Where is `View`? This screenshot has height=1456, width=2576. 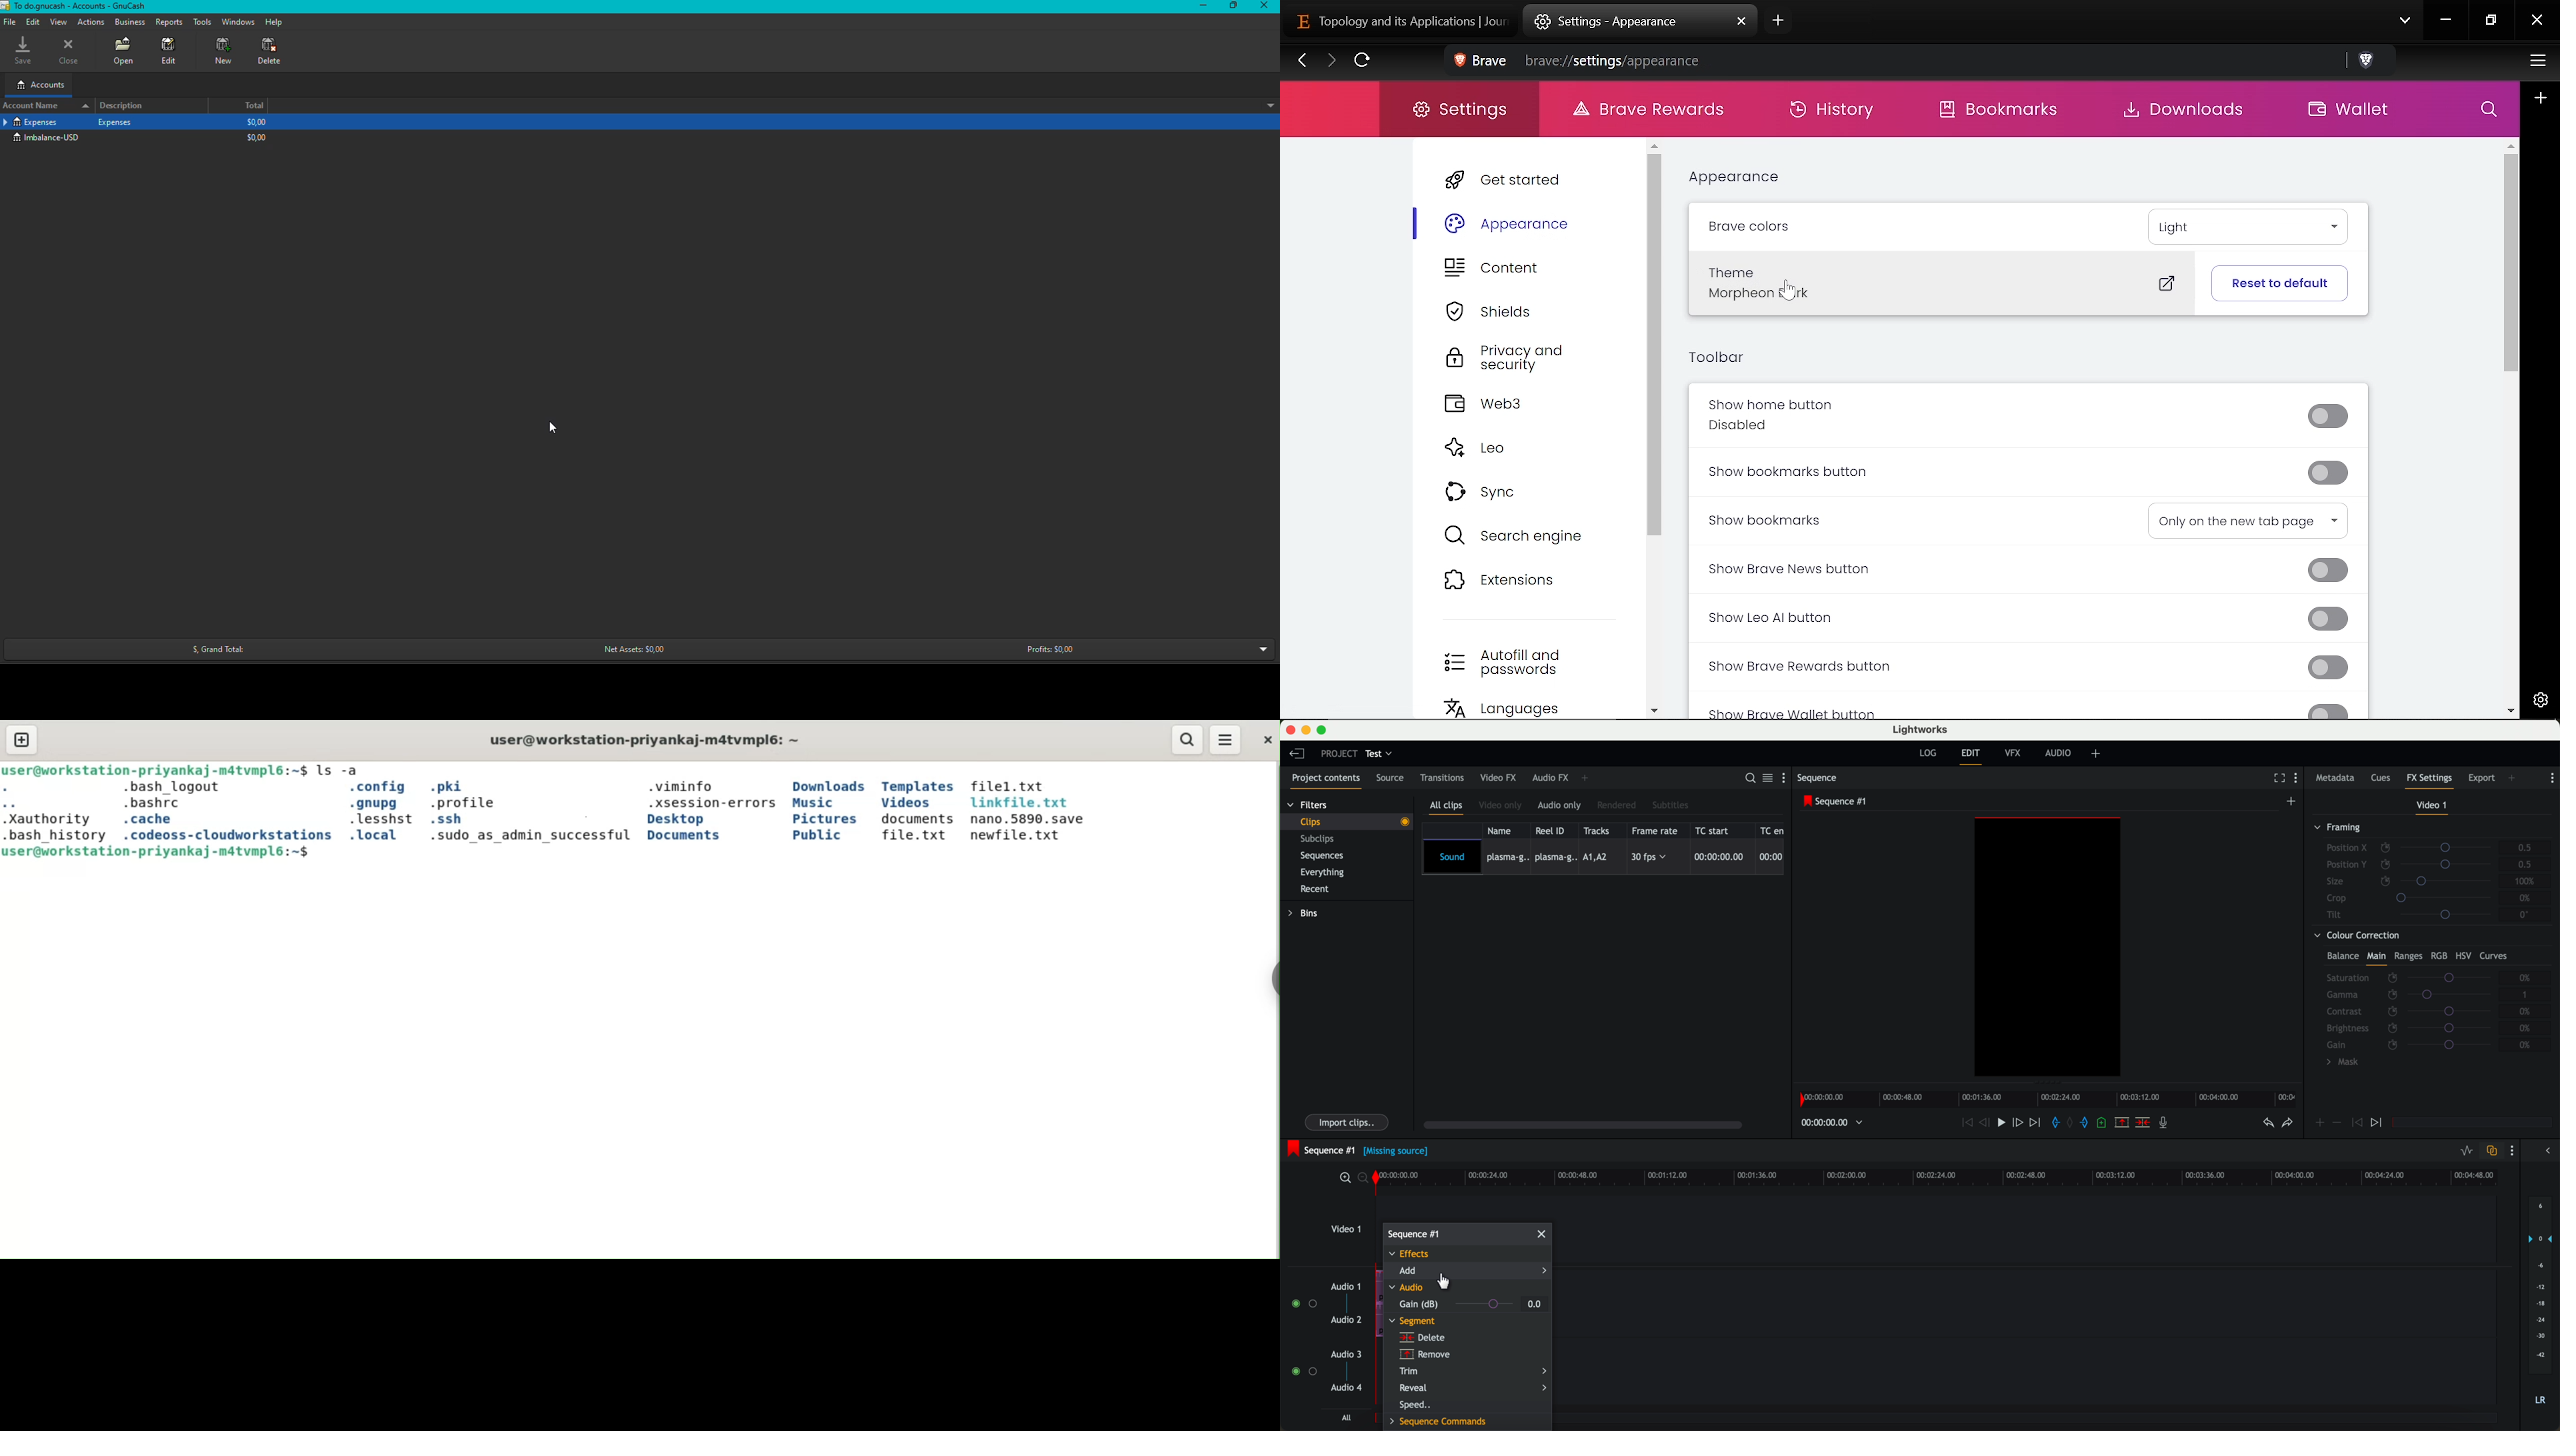 View is located at coordinates (59, 21).